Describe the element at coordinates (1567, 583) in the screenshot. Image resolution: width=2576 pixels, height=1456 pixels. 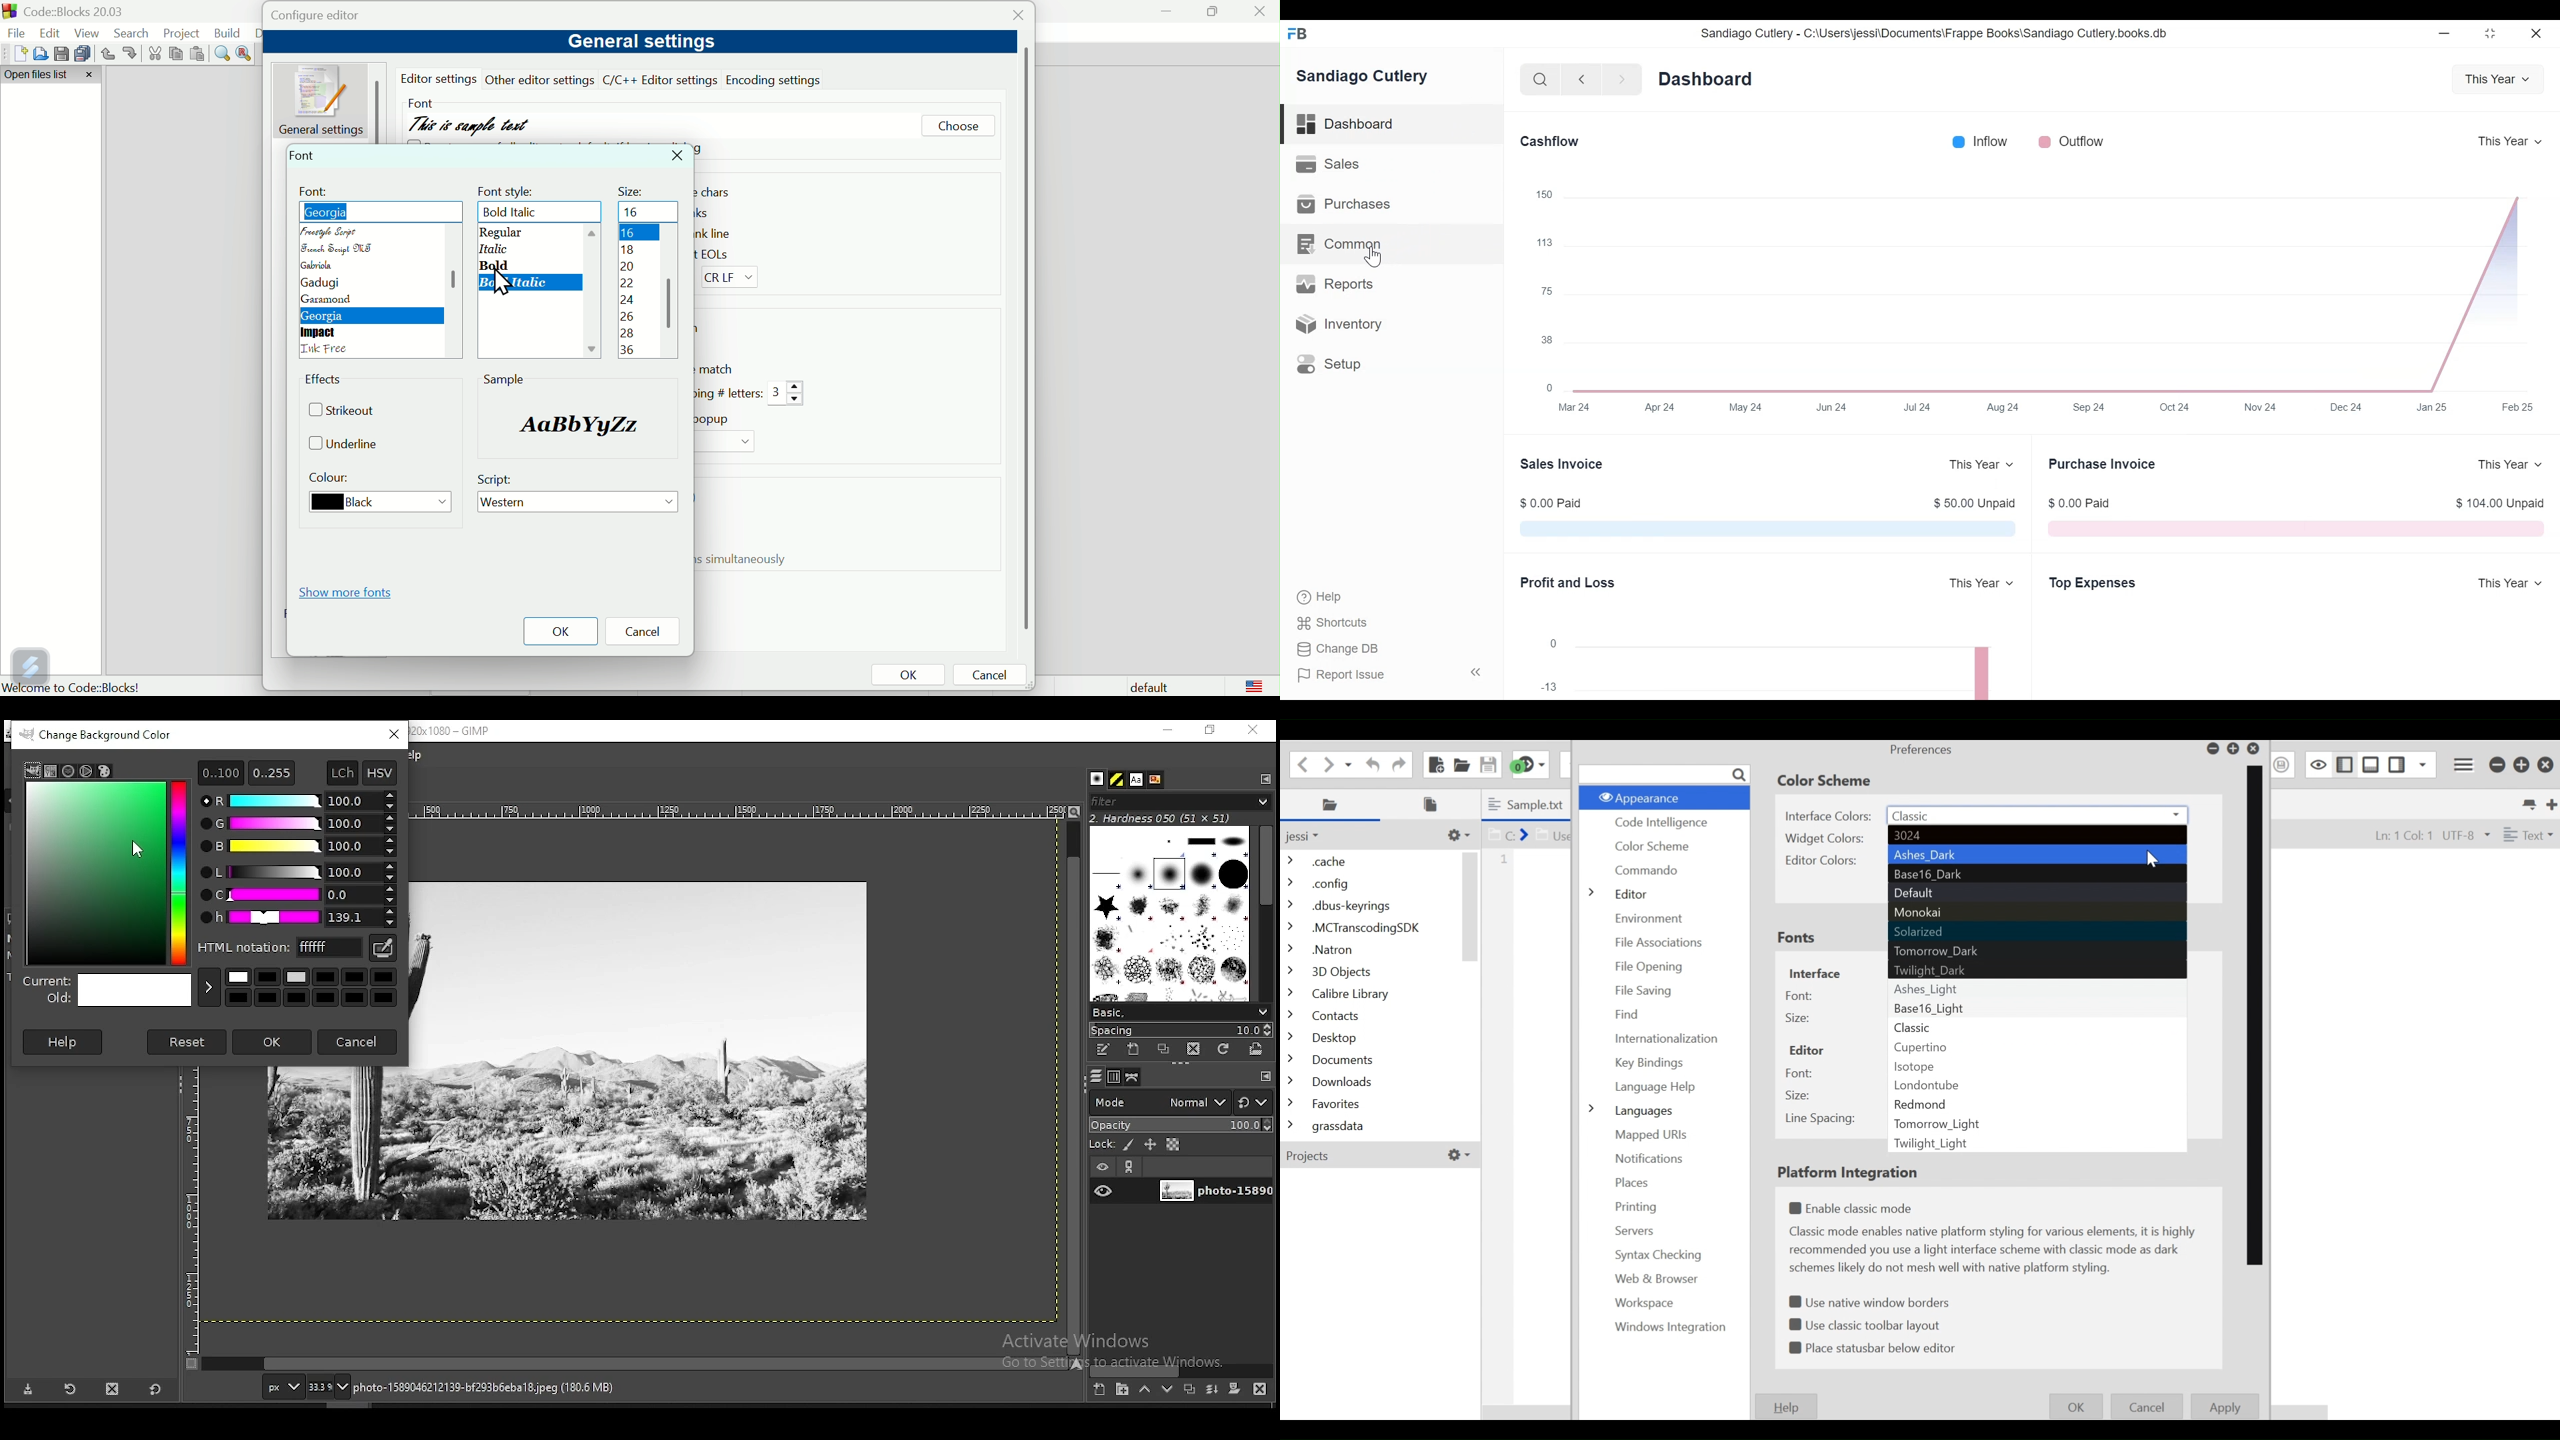
I see `Profit and Loss` at that location.